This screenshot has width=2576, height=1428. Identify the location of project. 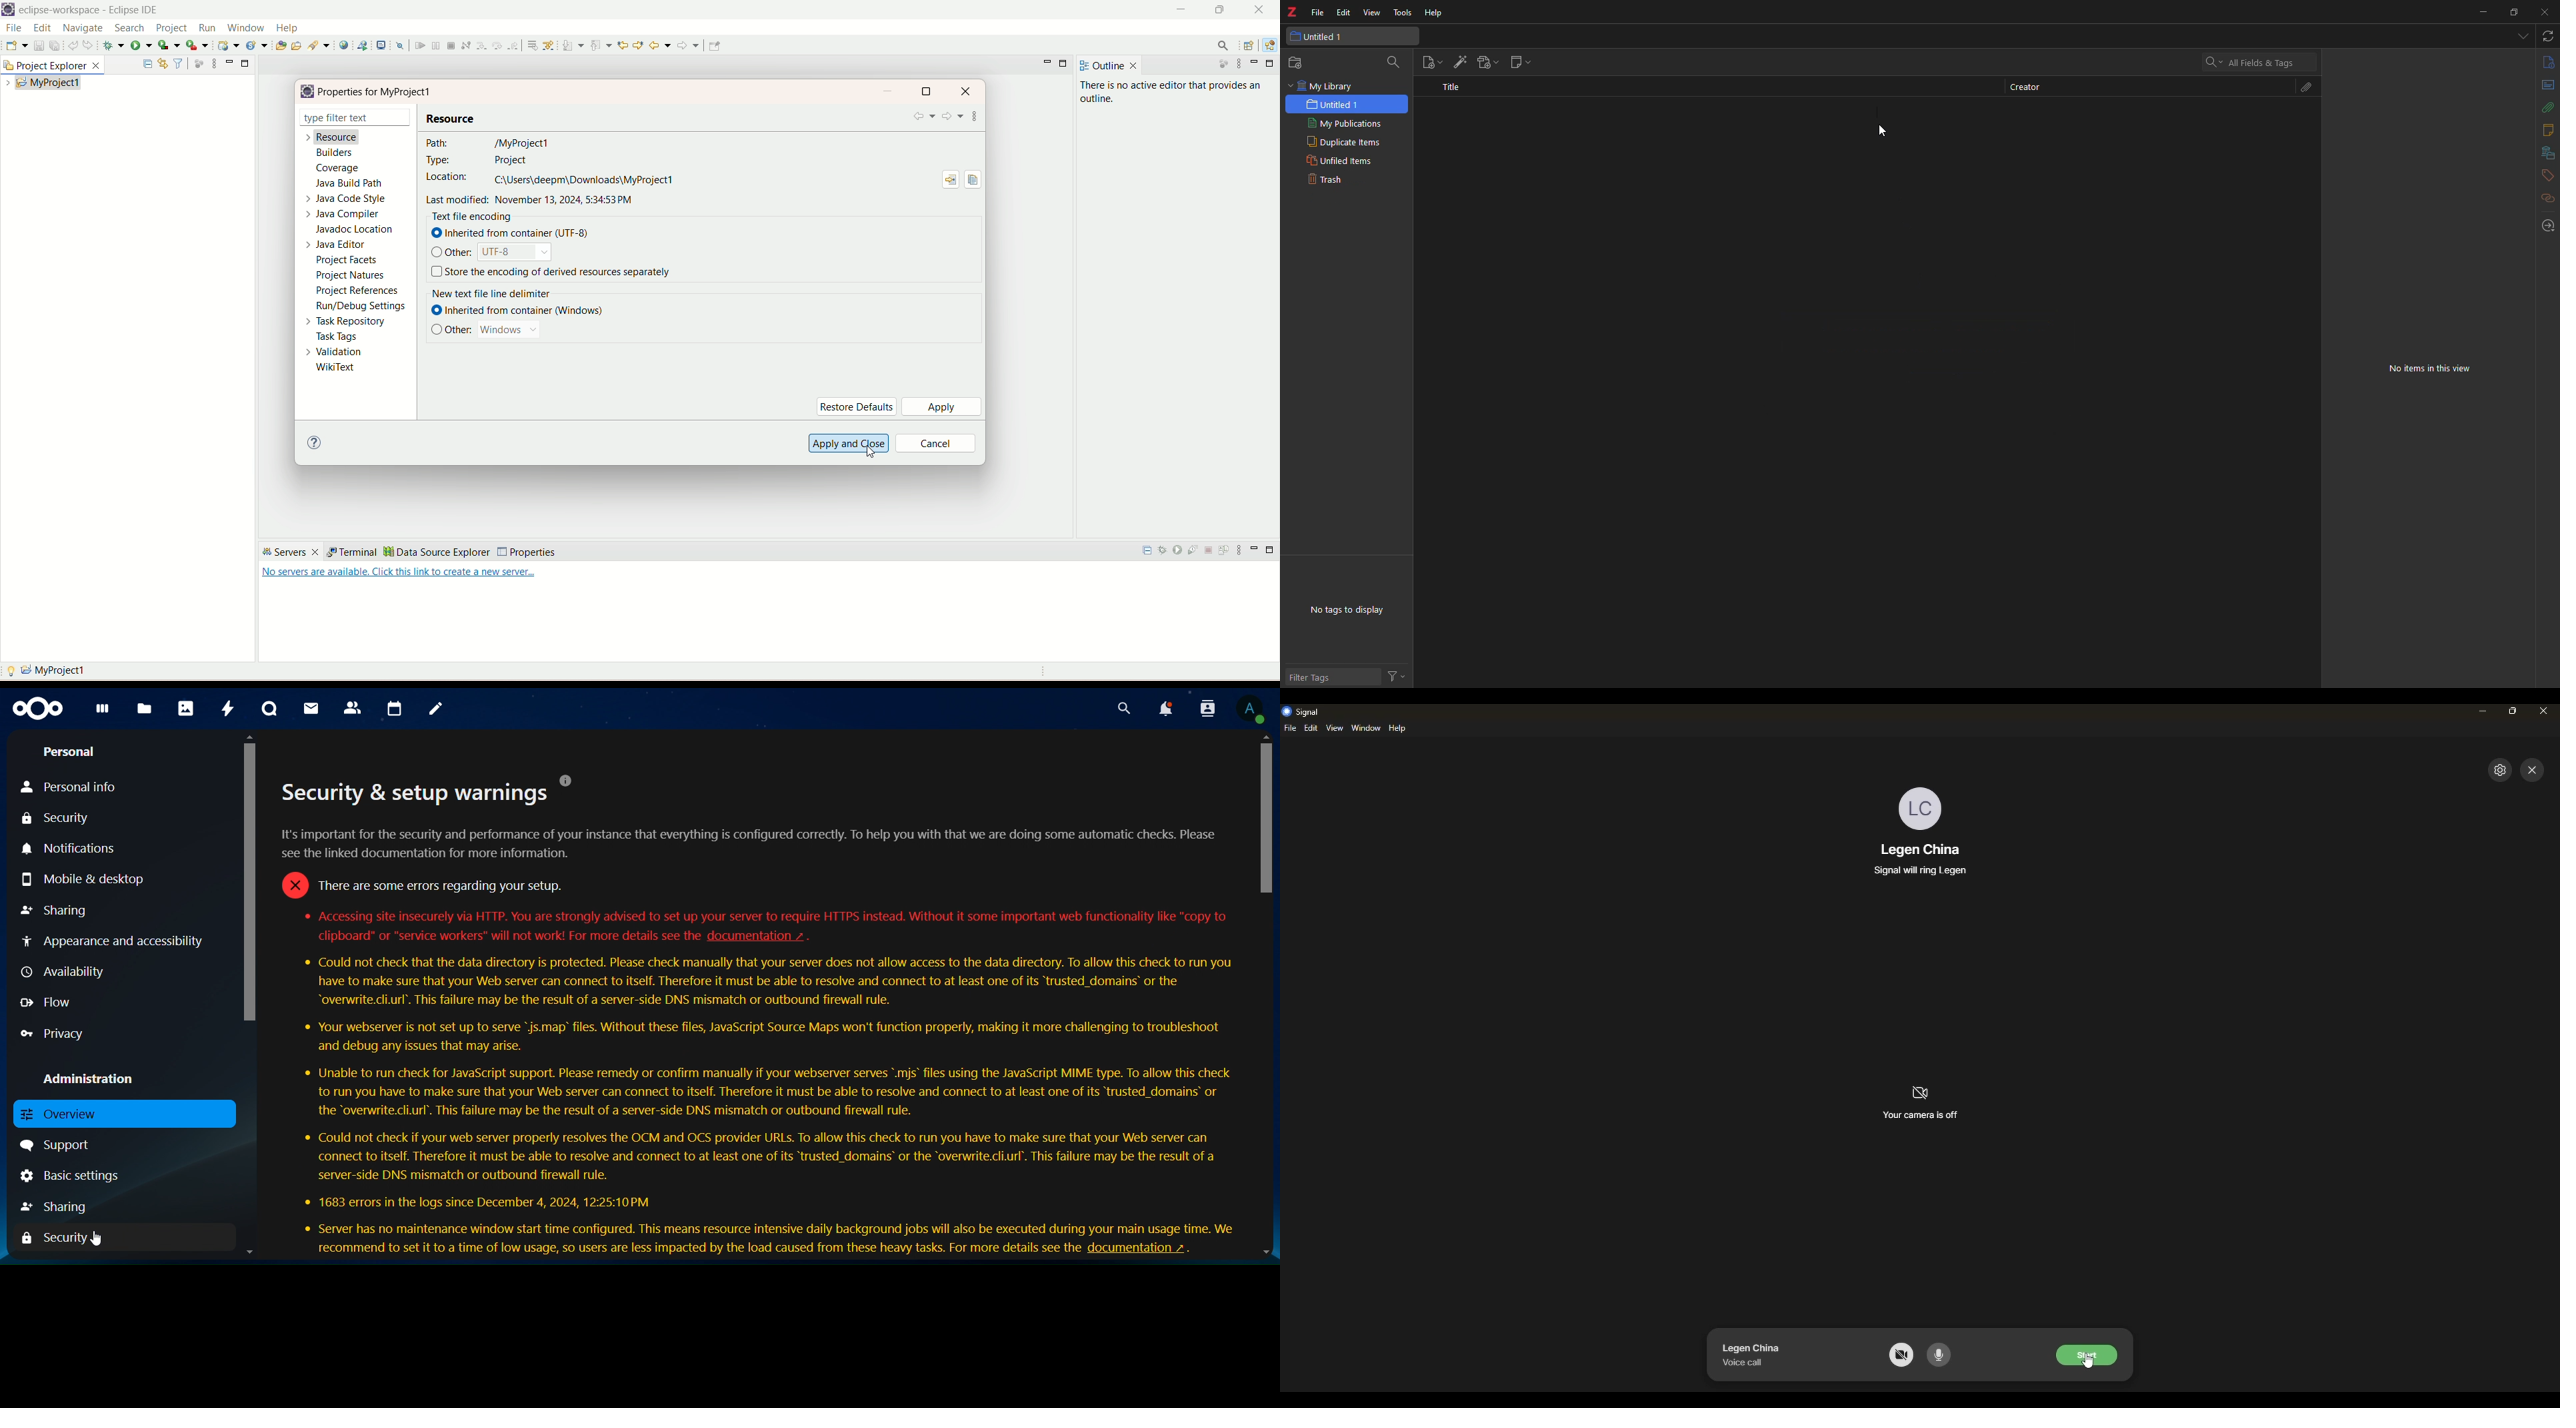
(173, 28).